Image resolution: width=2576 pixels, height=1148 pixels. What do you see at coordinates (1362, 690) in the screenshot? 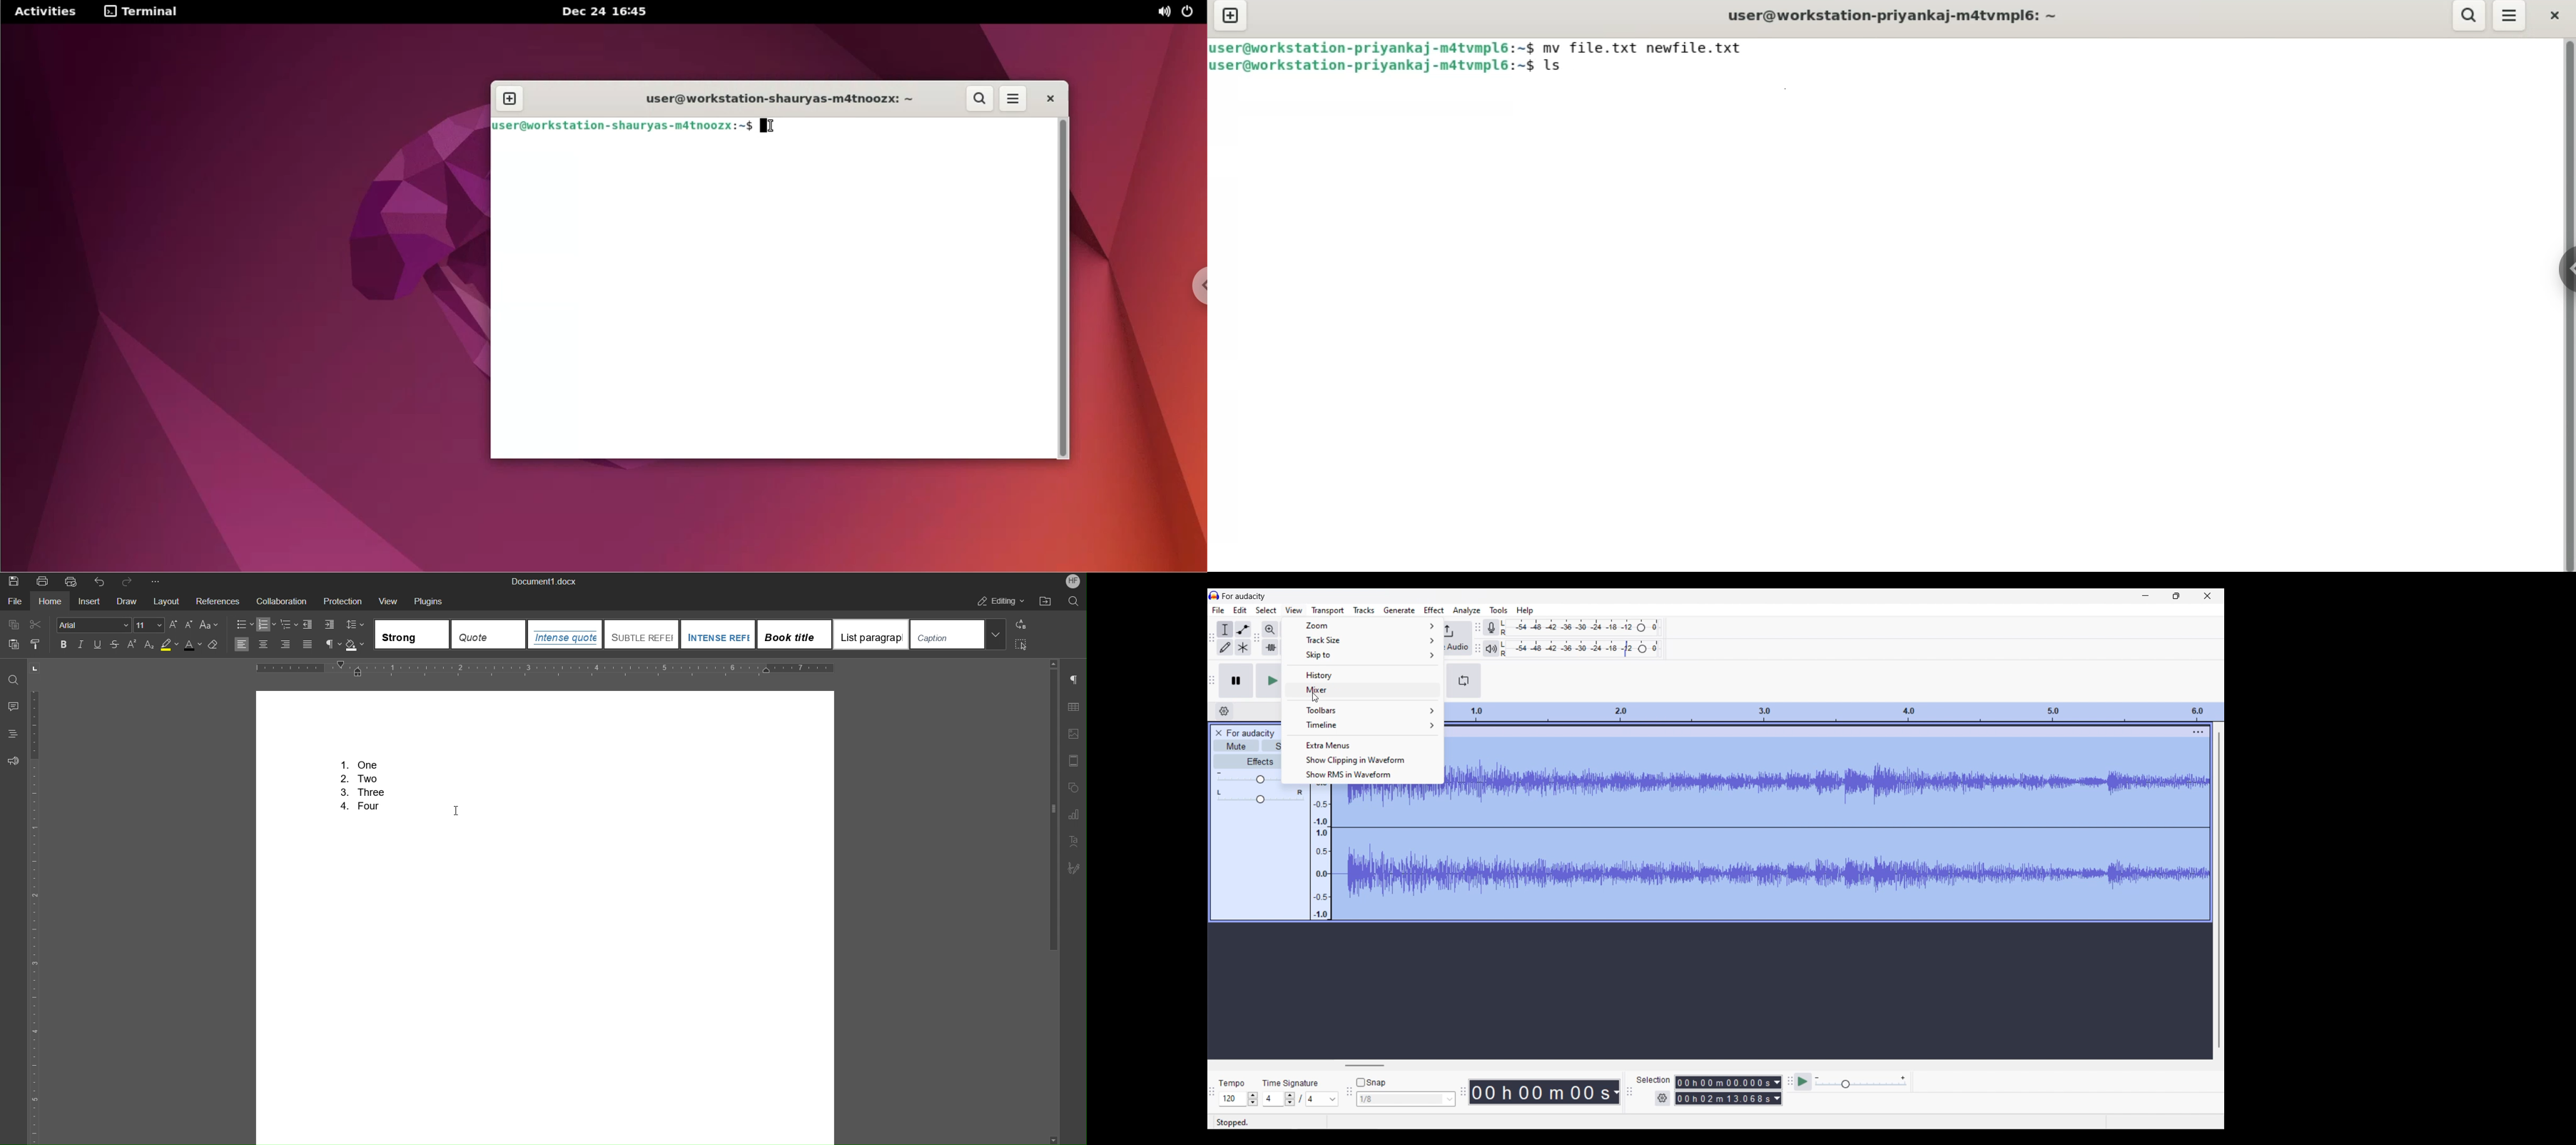
I see `Mixer` at bounding box center [1362, 690].